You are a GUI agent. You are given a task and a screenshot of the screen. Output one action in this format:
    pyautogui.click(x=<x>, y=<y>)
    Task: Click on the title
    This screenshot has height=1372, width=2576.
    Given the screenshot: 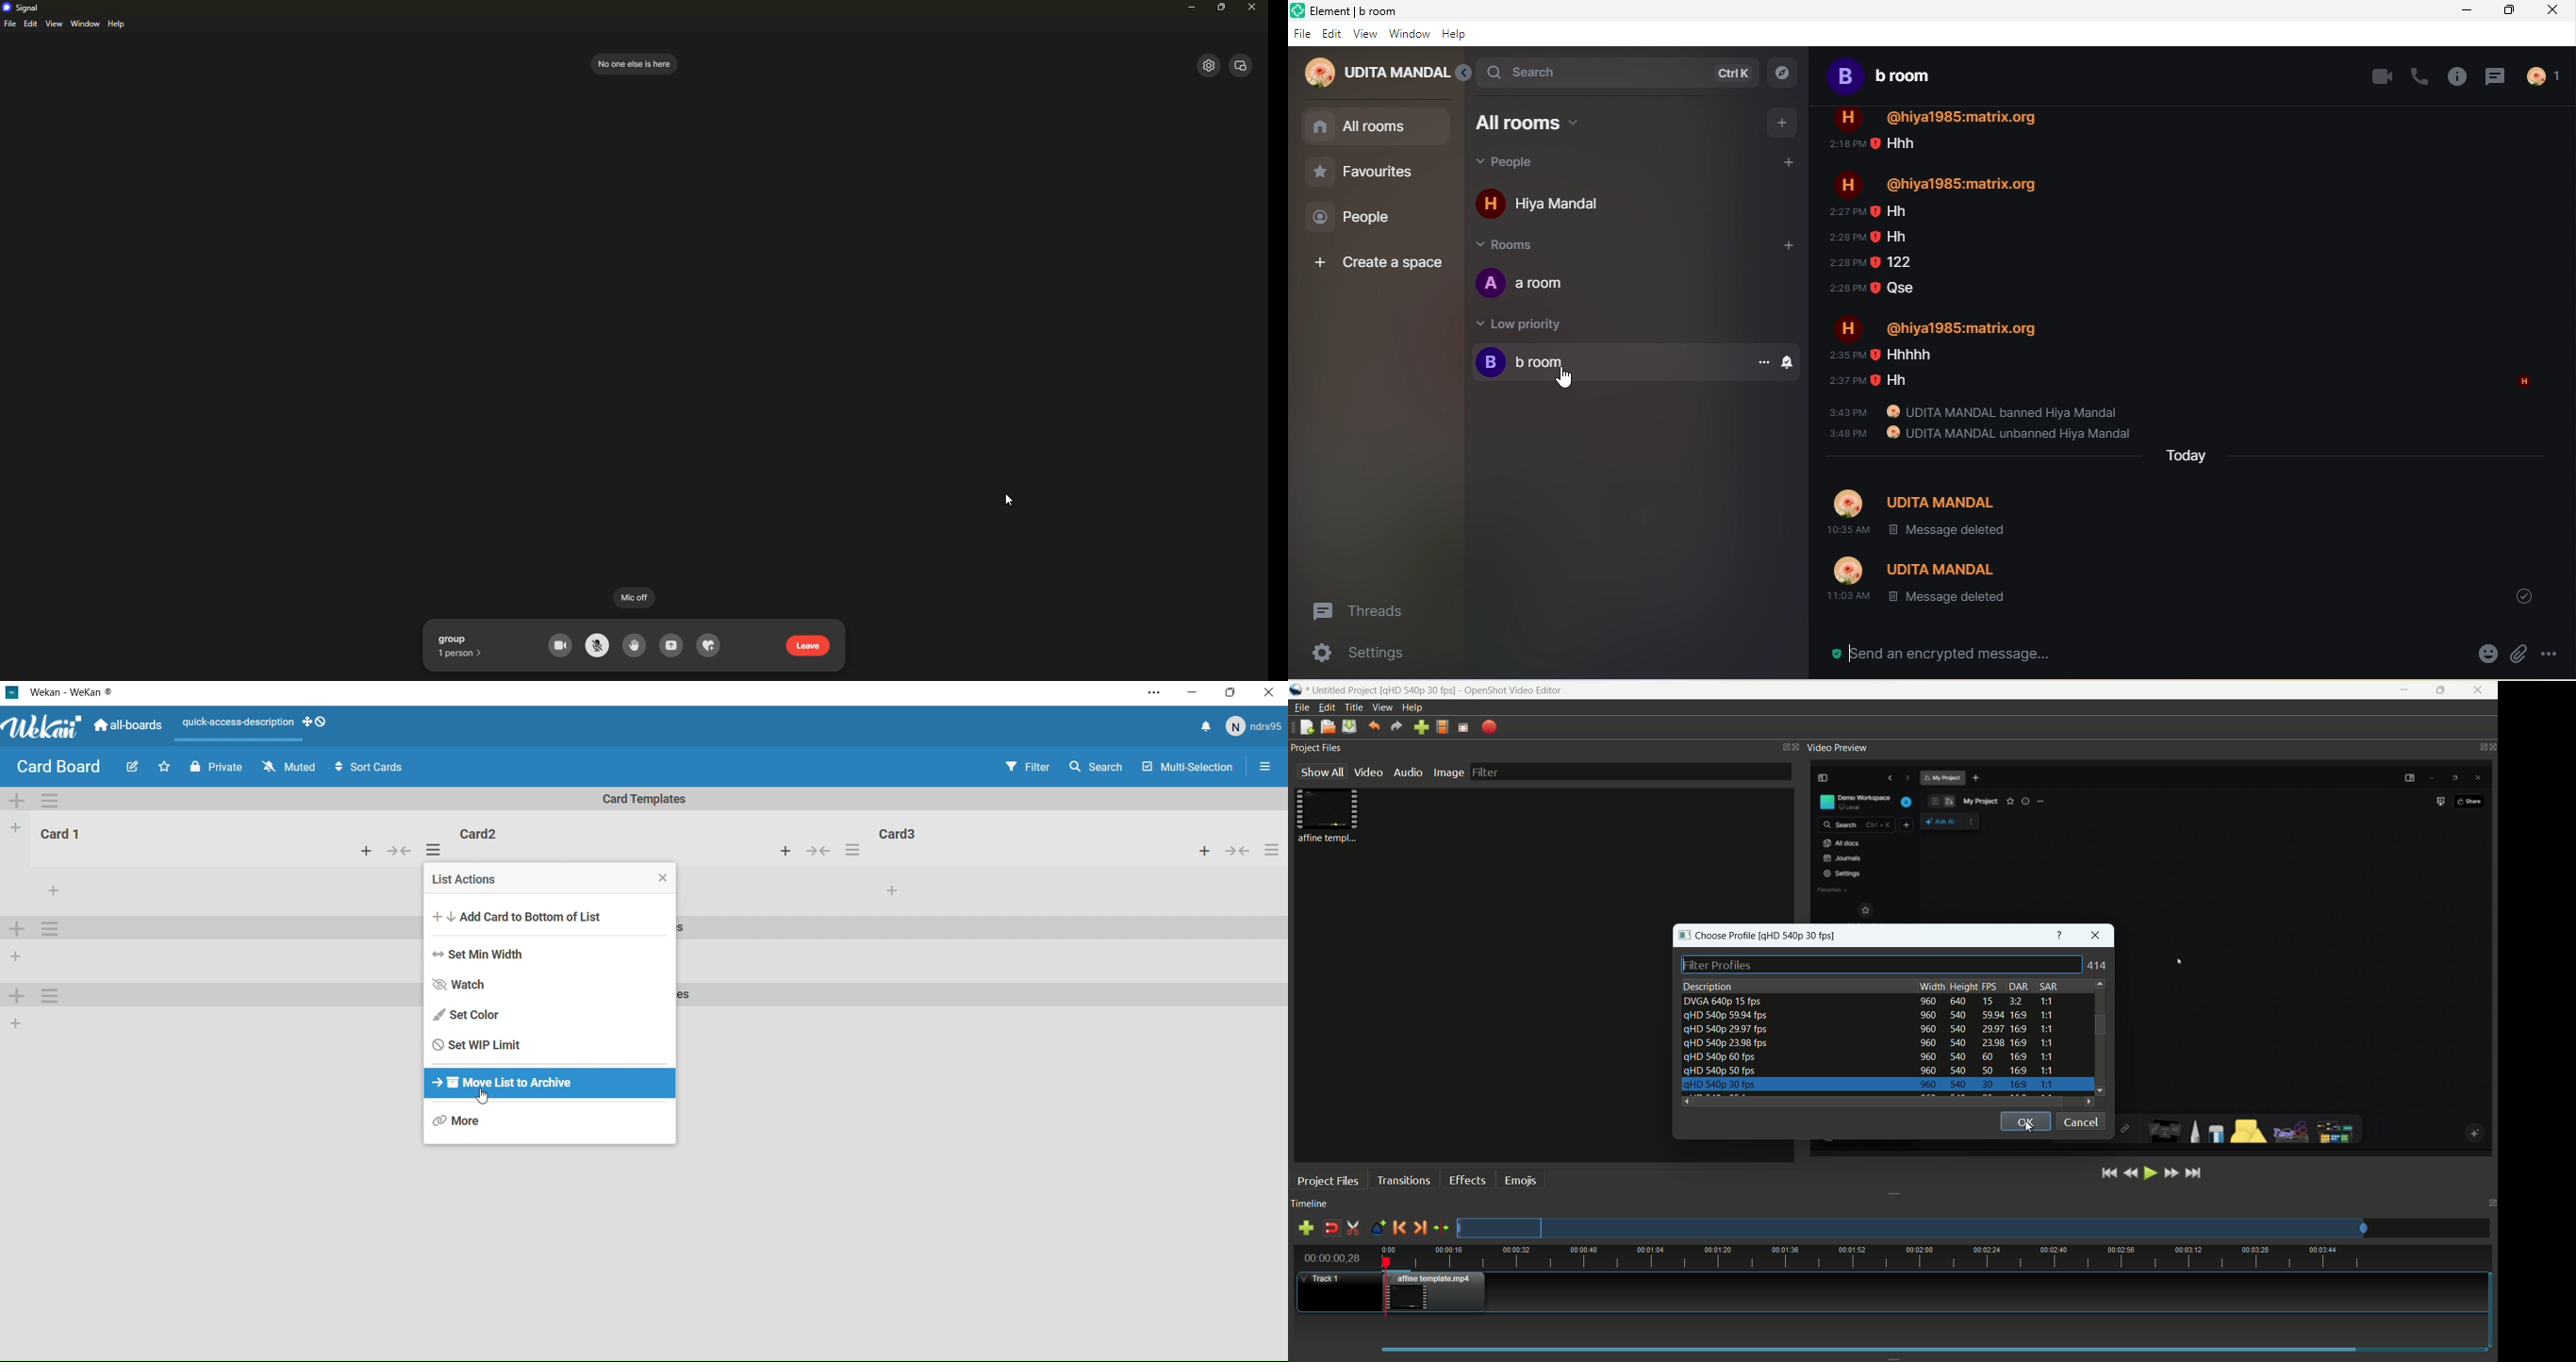 What is the action you would take?
    pyautogui.click(x=1382, y=12)
    